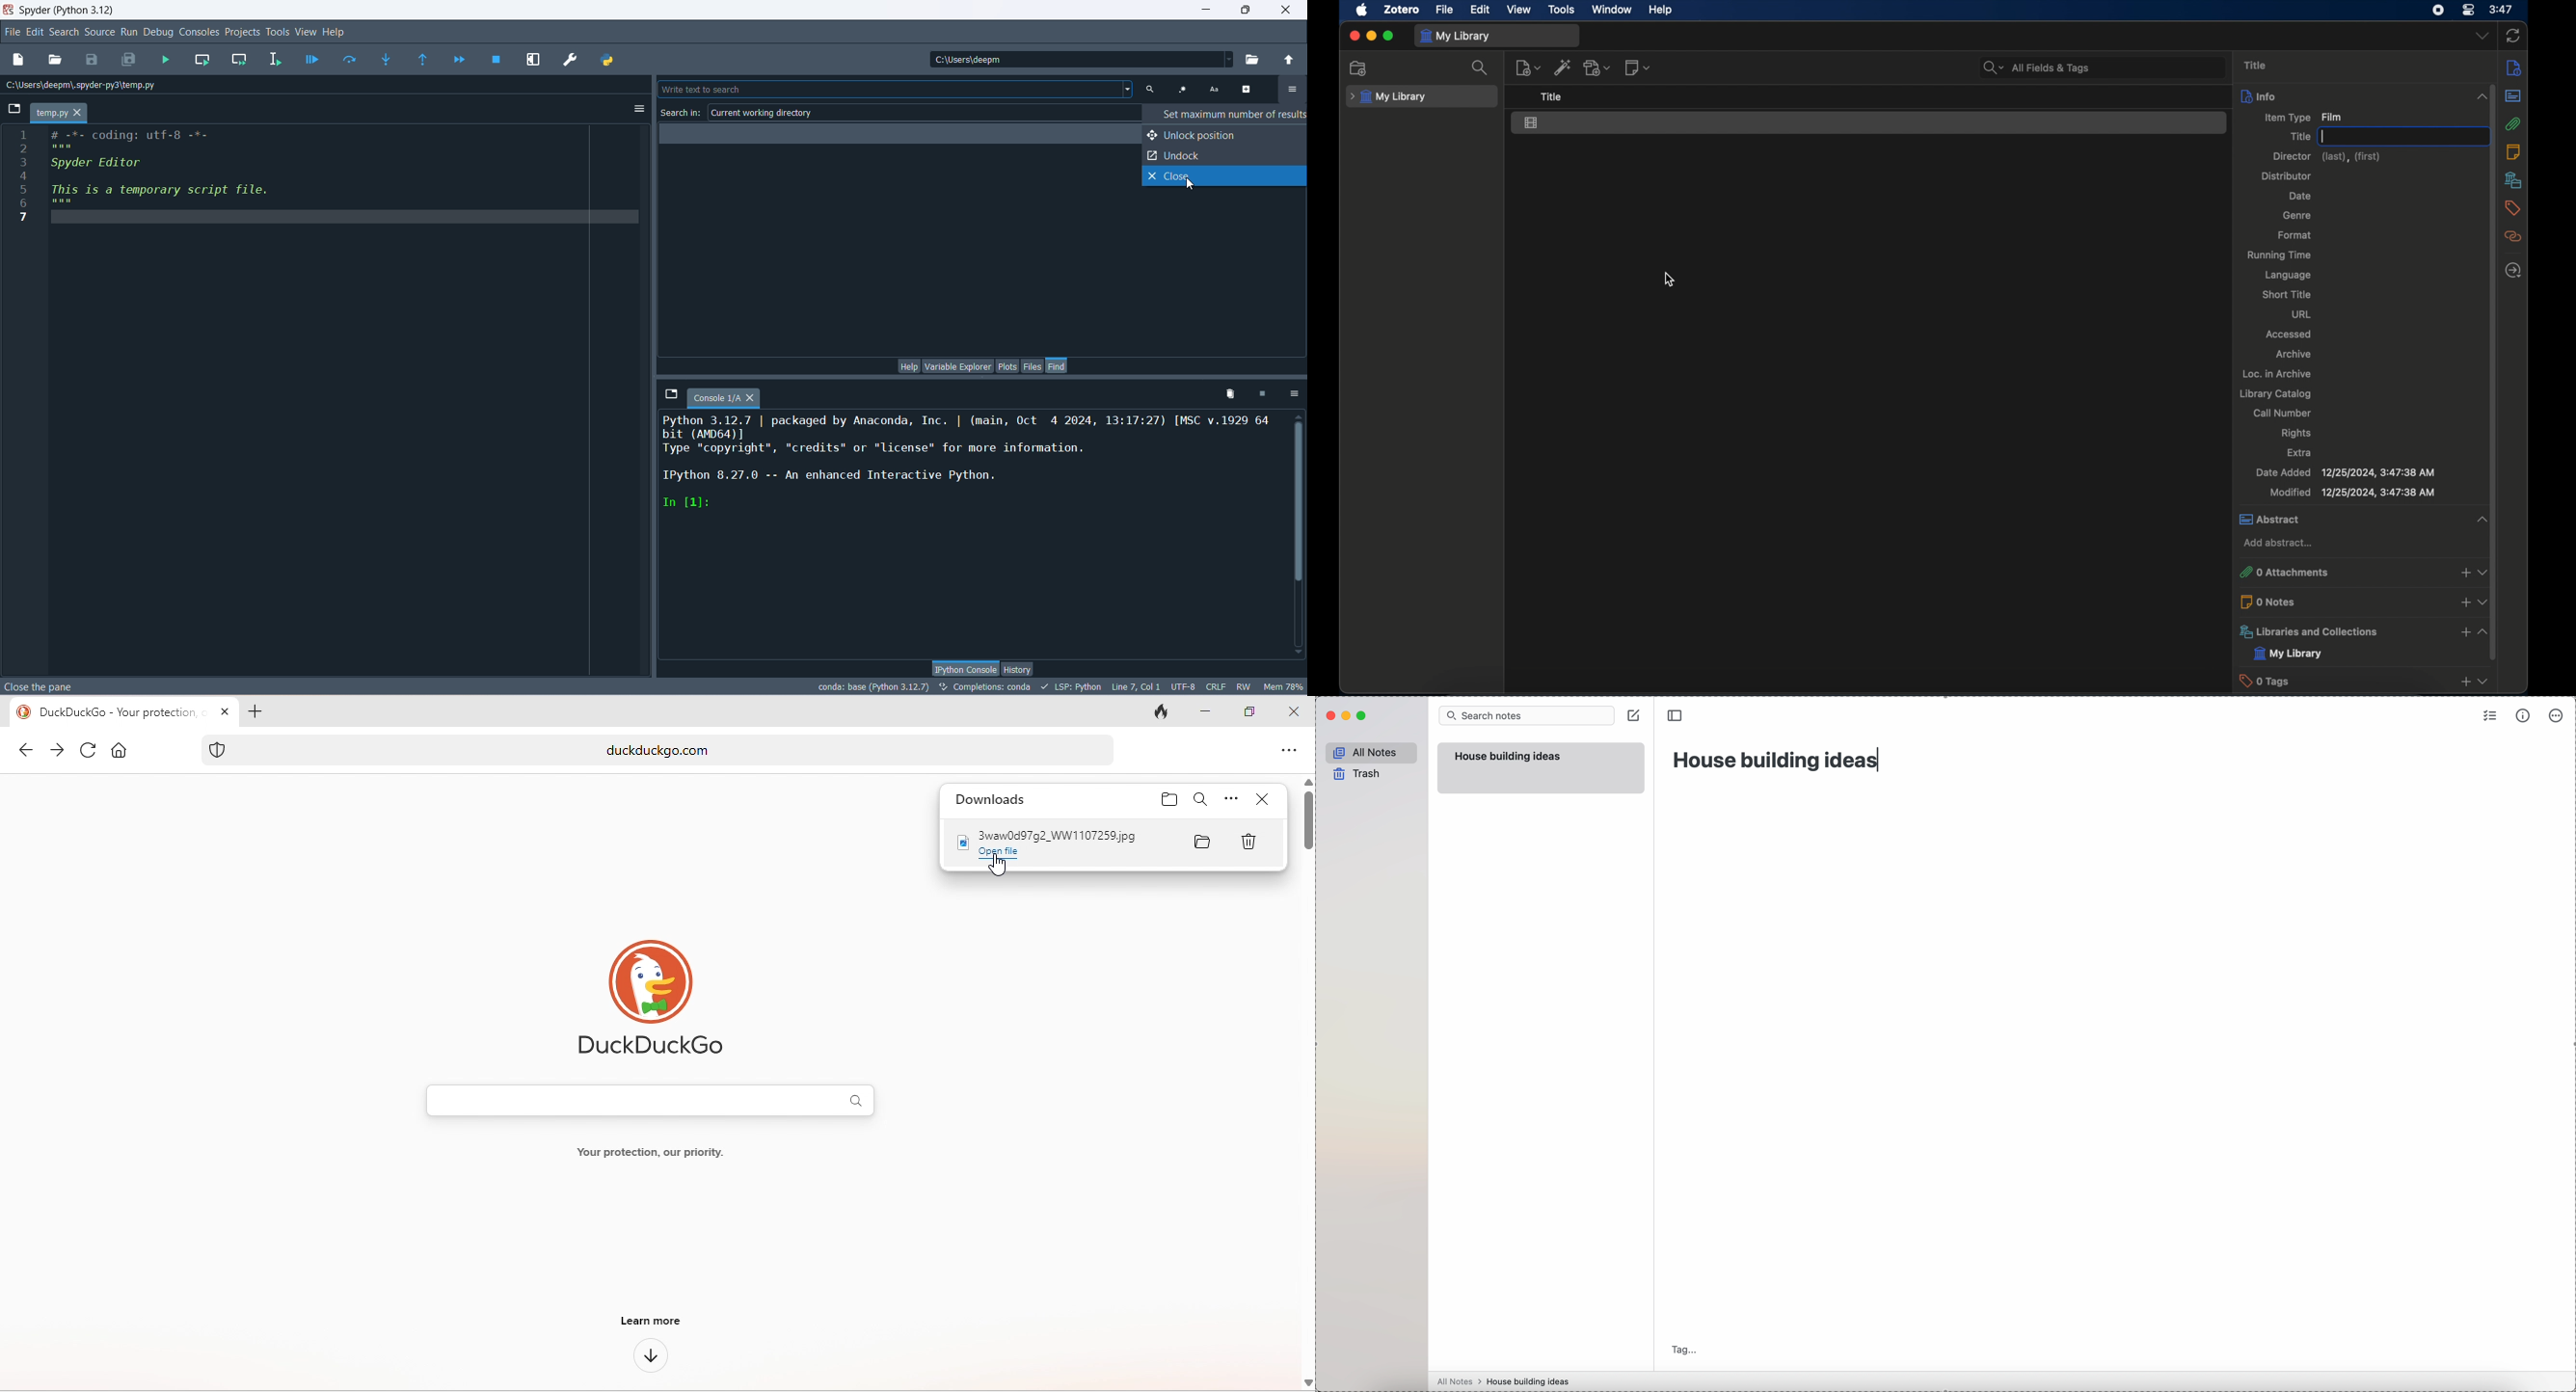 Image resolution: width=2576 pixels, height=1400 pixels. What do you see at coordinates (1246, 10) in the screenshot?
I see `maximize` at bounding box center [1246, 10].